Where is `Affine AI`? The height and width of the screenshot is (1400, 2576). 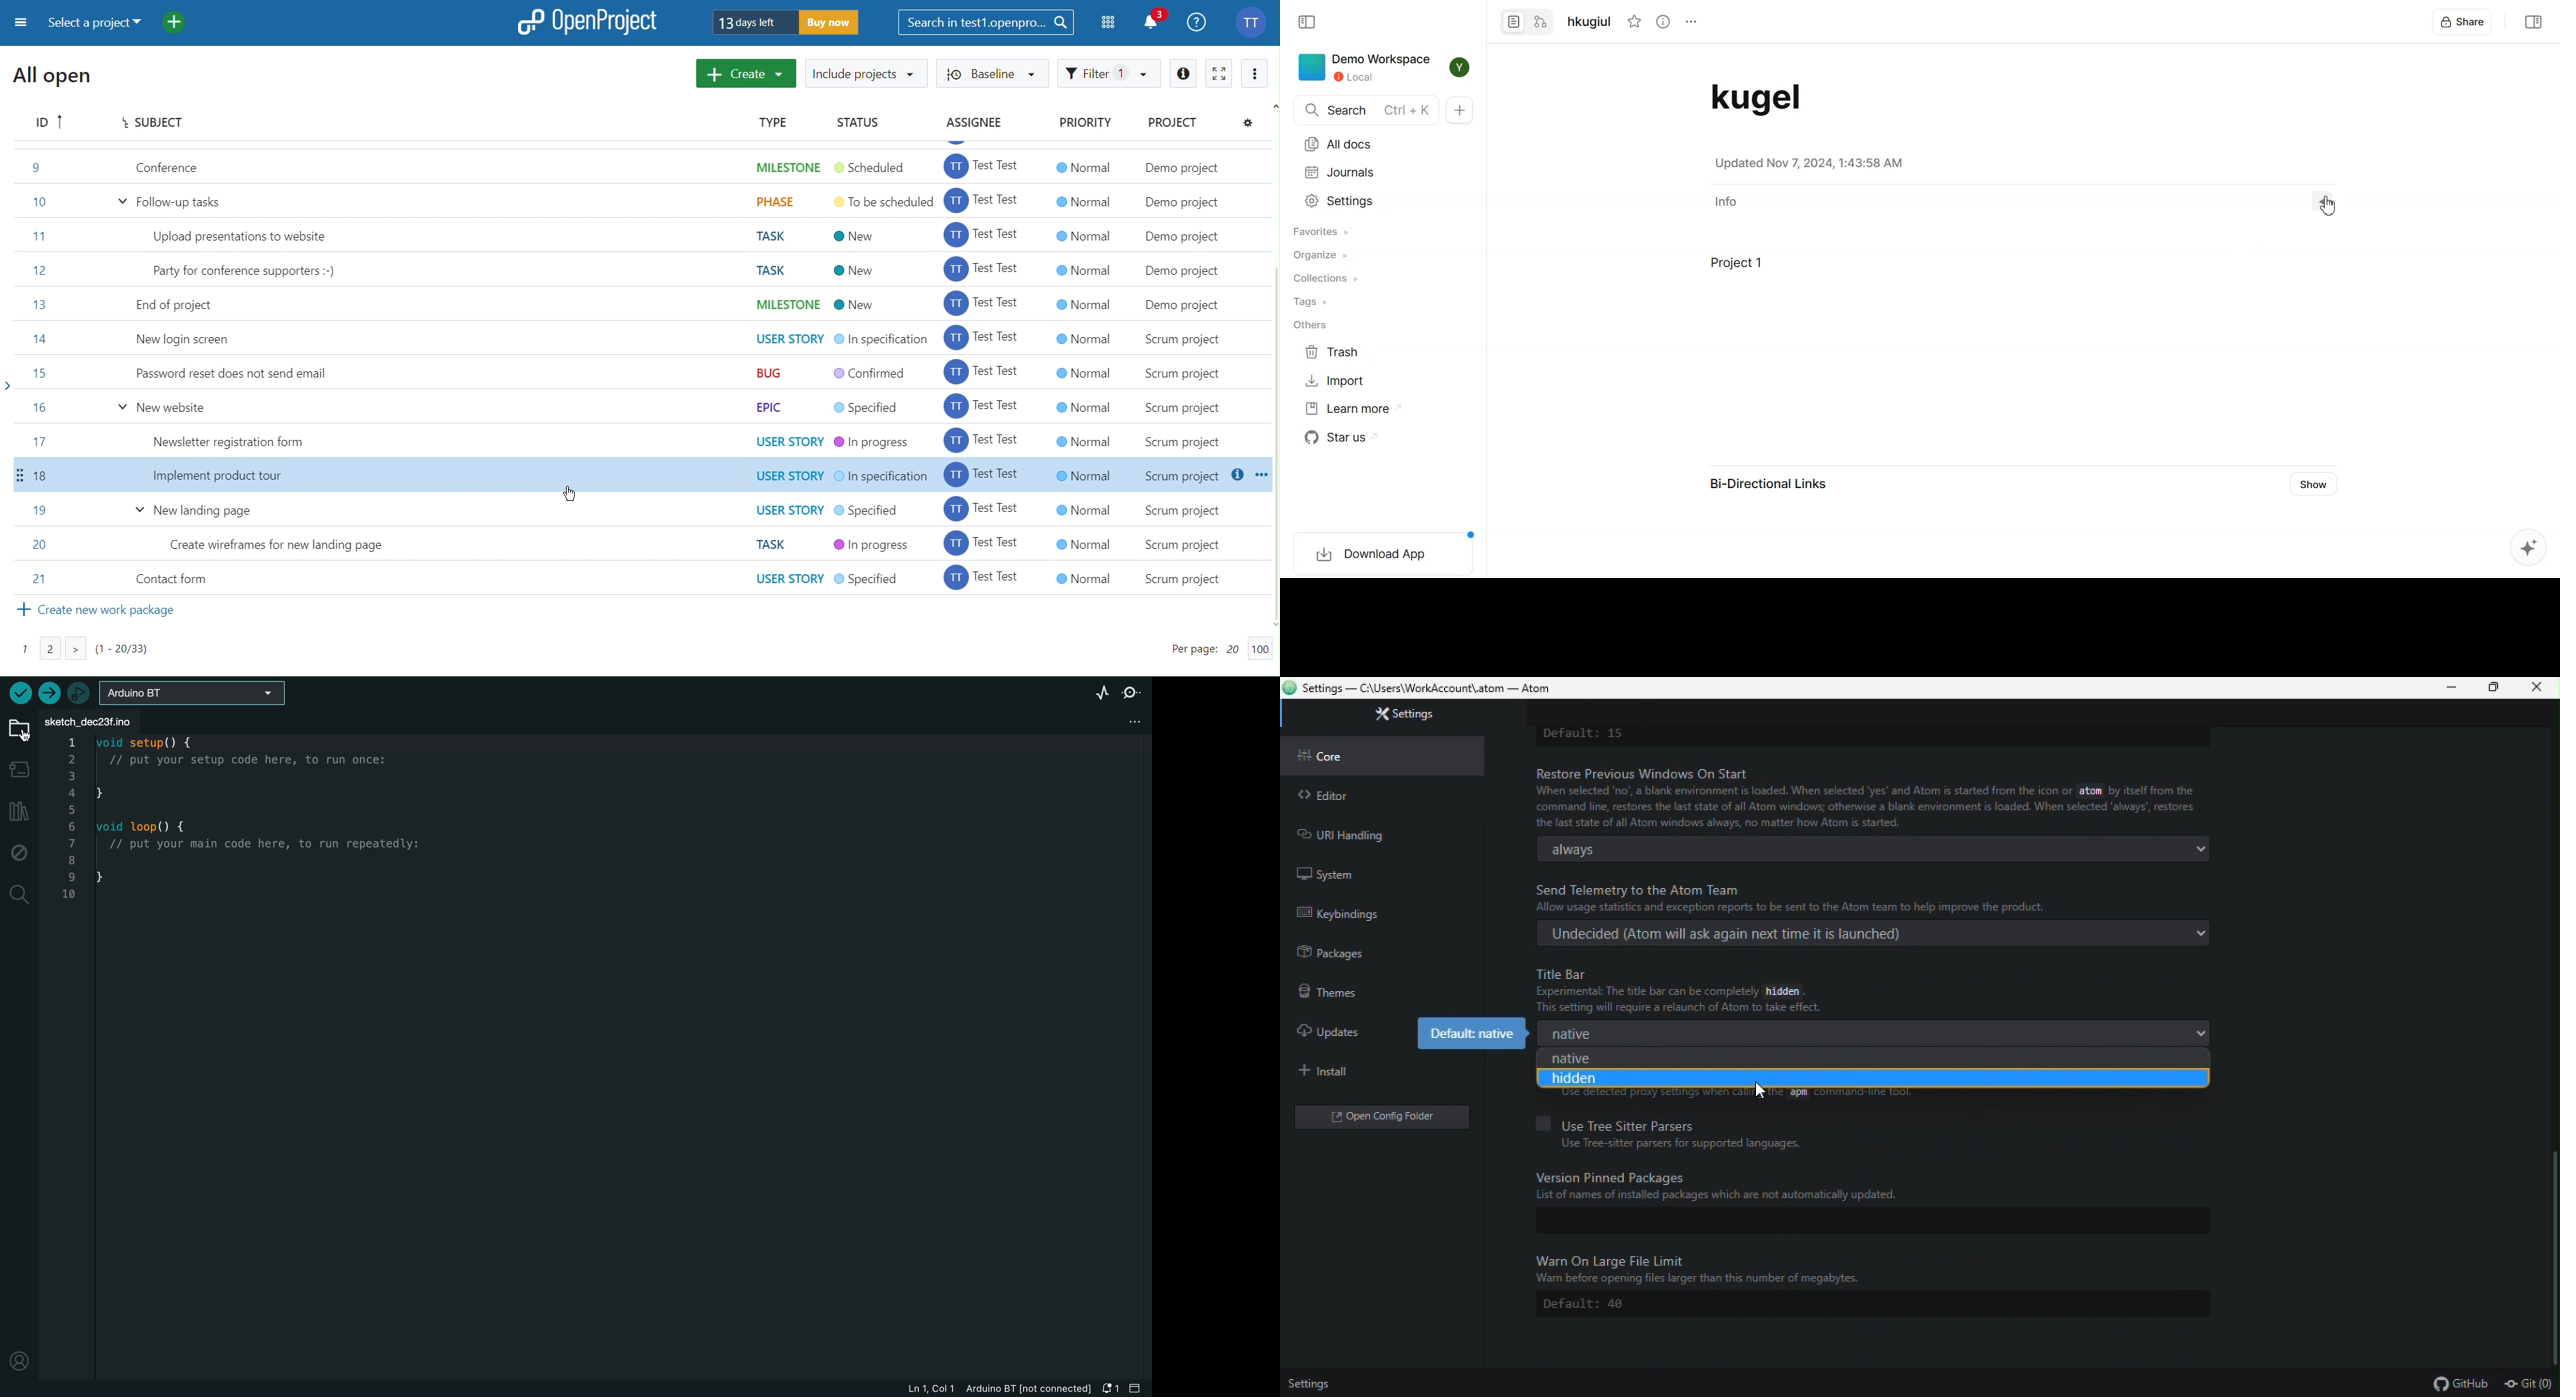 Affine AI is located at coordinates (2527, 547).